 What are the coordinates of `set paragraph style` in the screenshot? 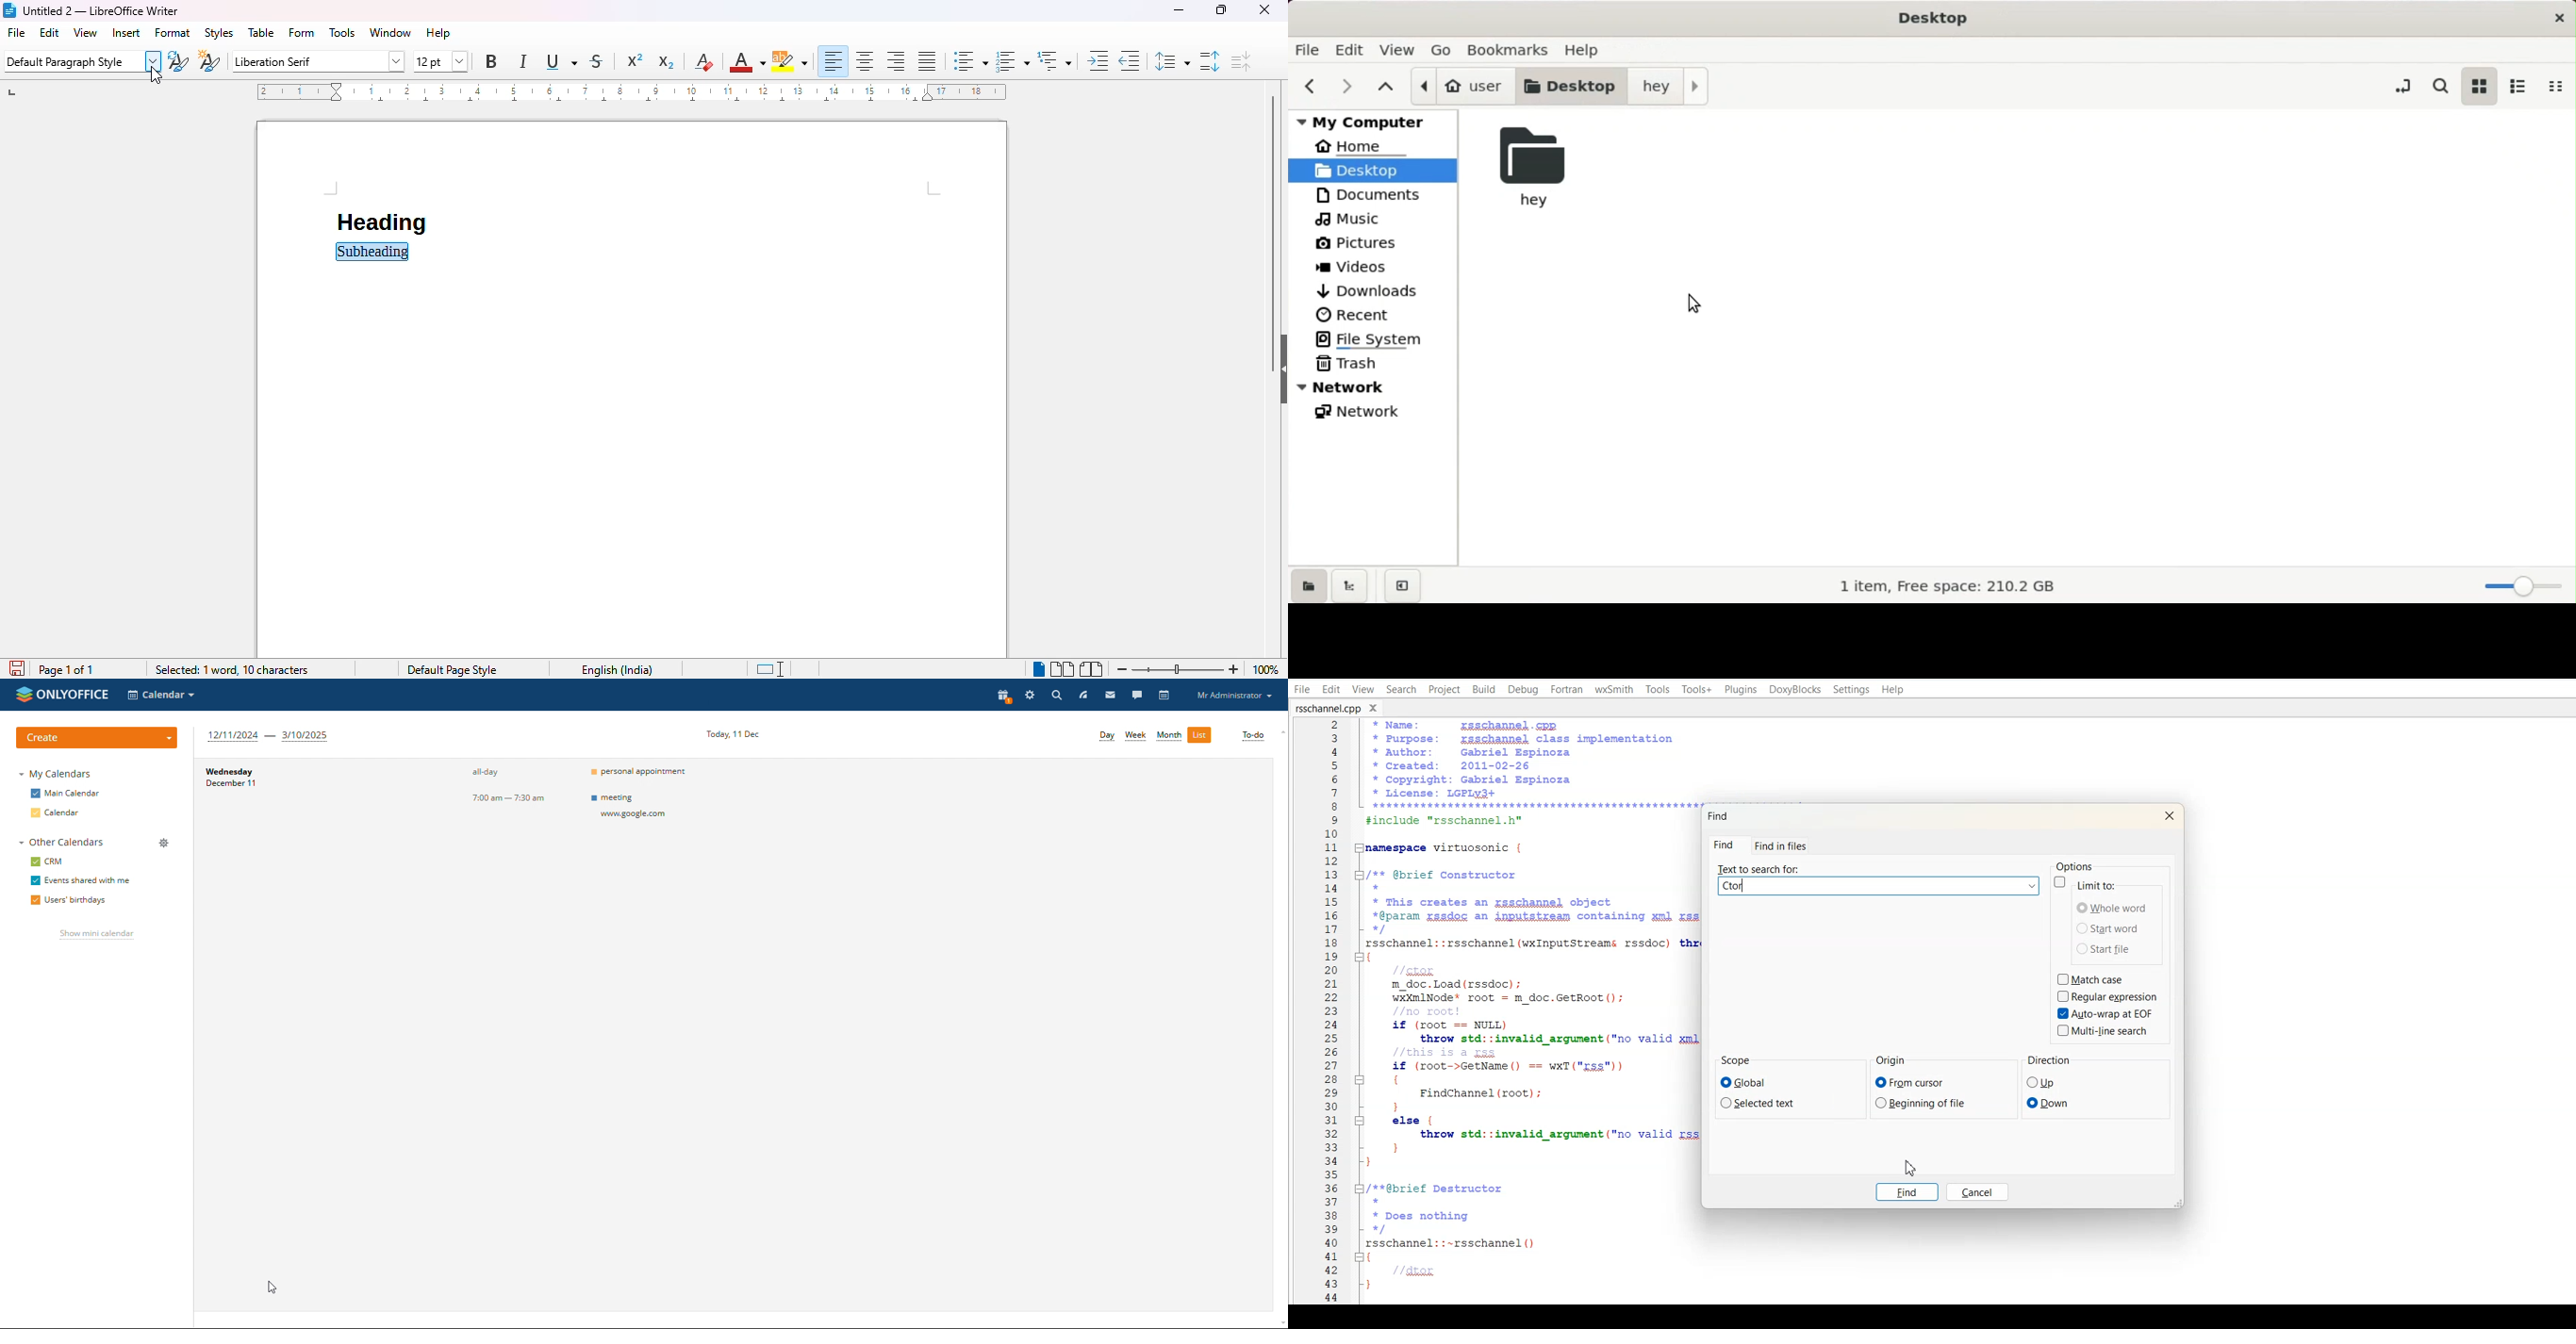 It's located at (81, 61).